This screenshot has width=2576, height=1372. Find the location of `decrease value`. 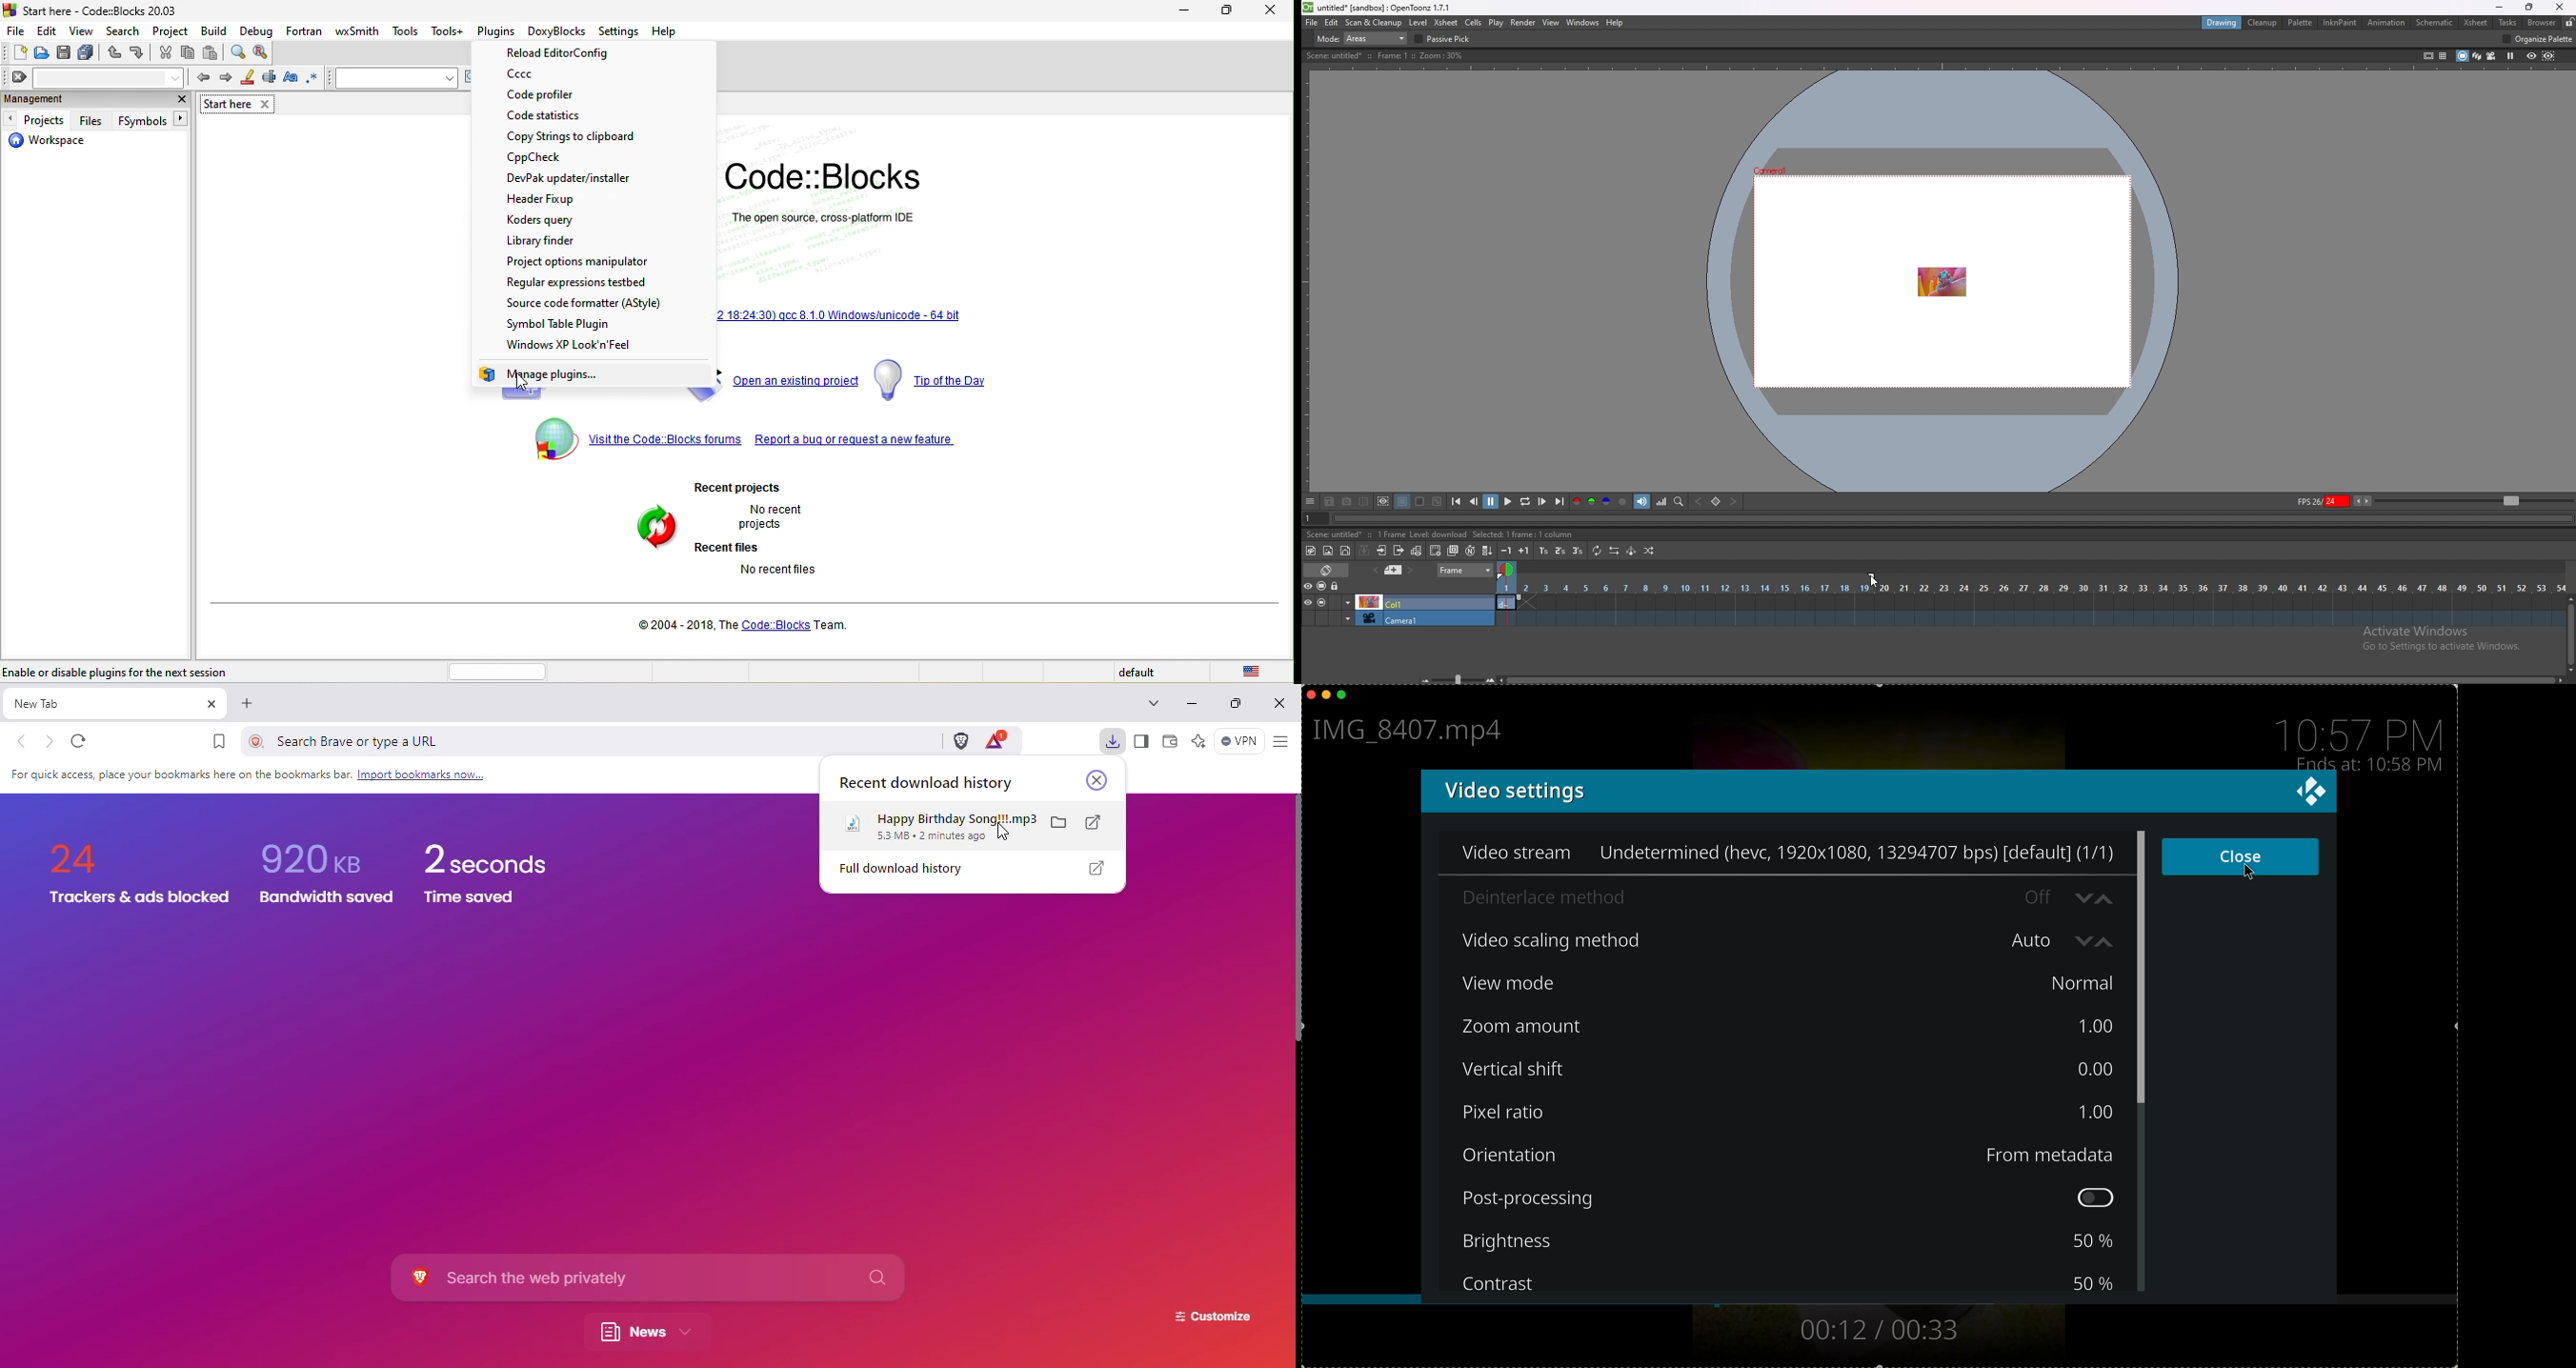

decrease value is located at coordinates (2085, 940).